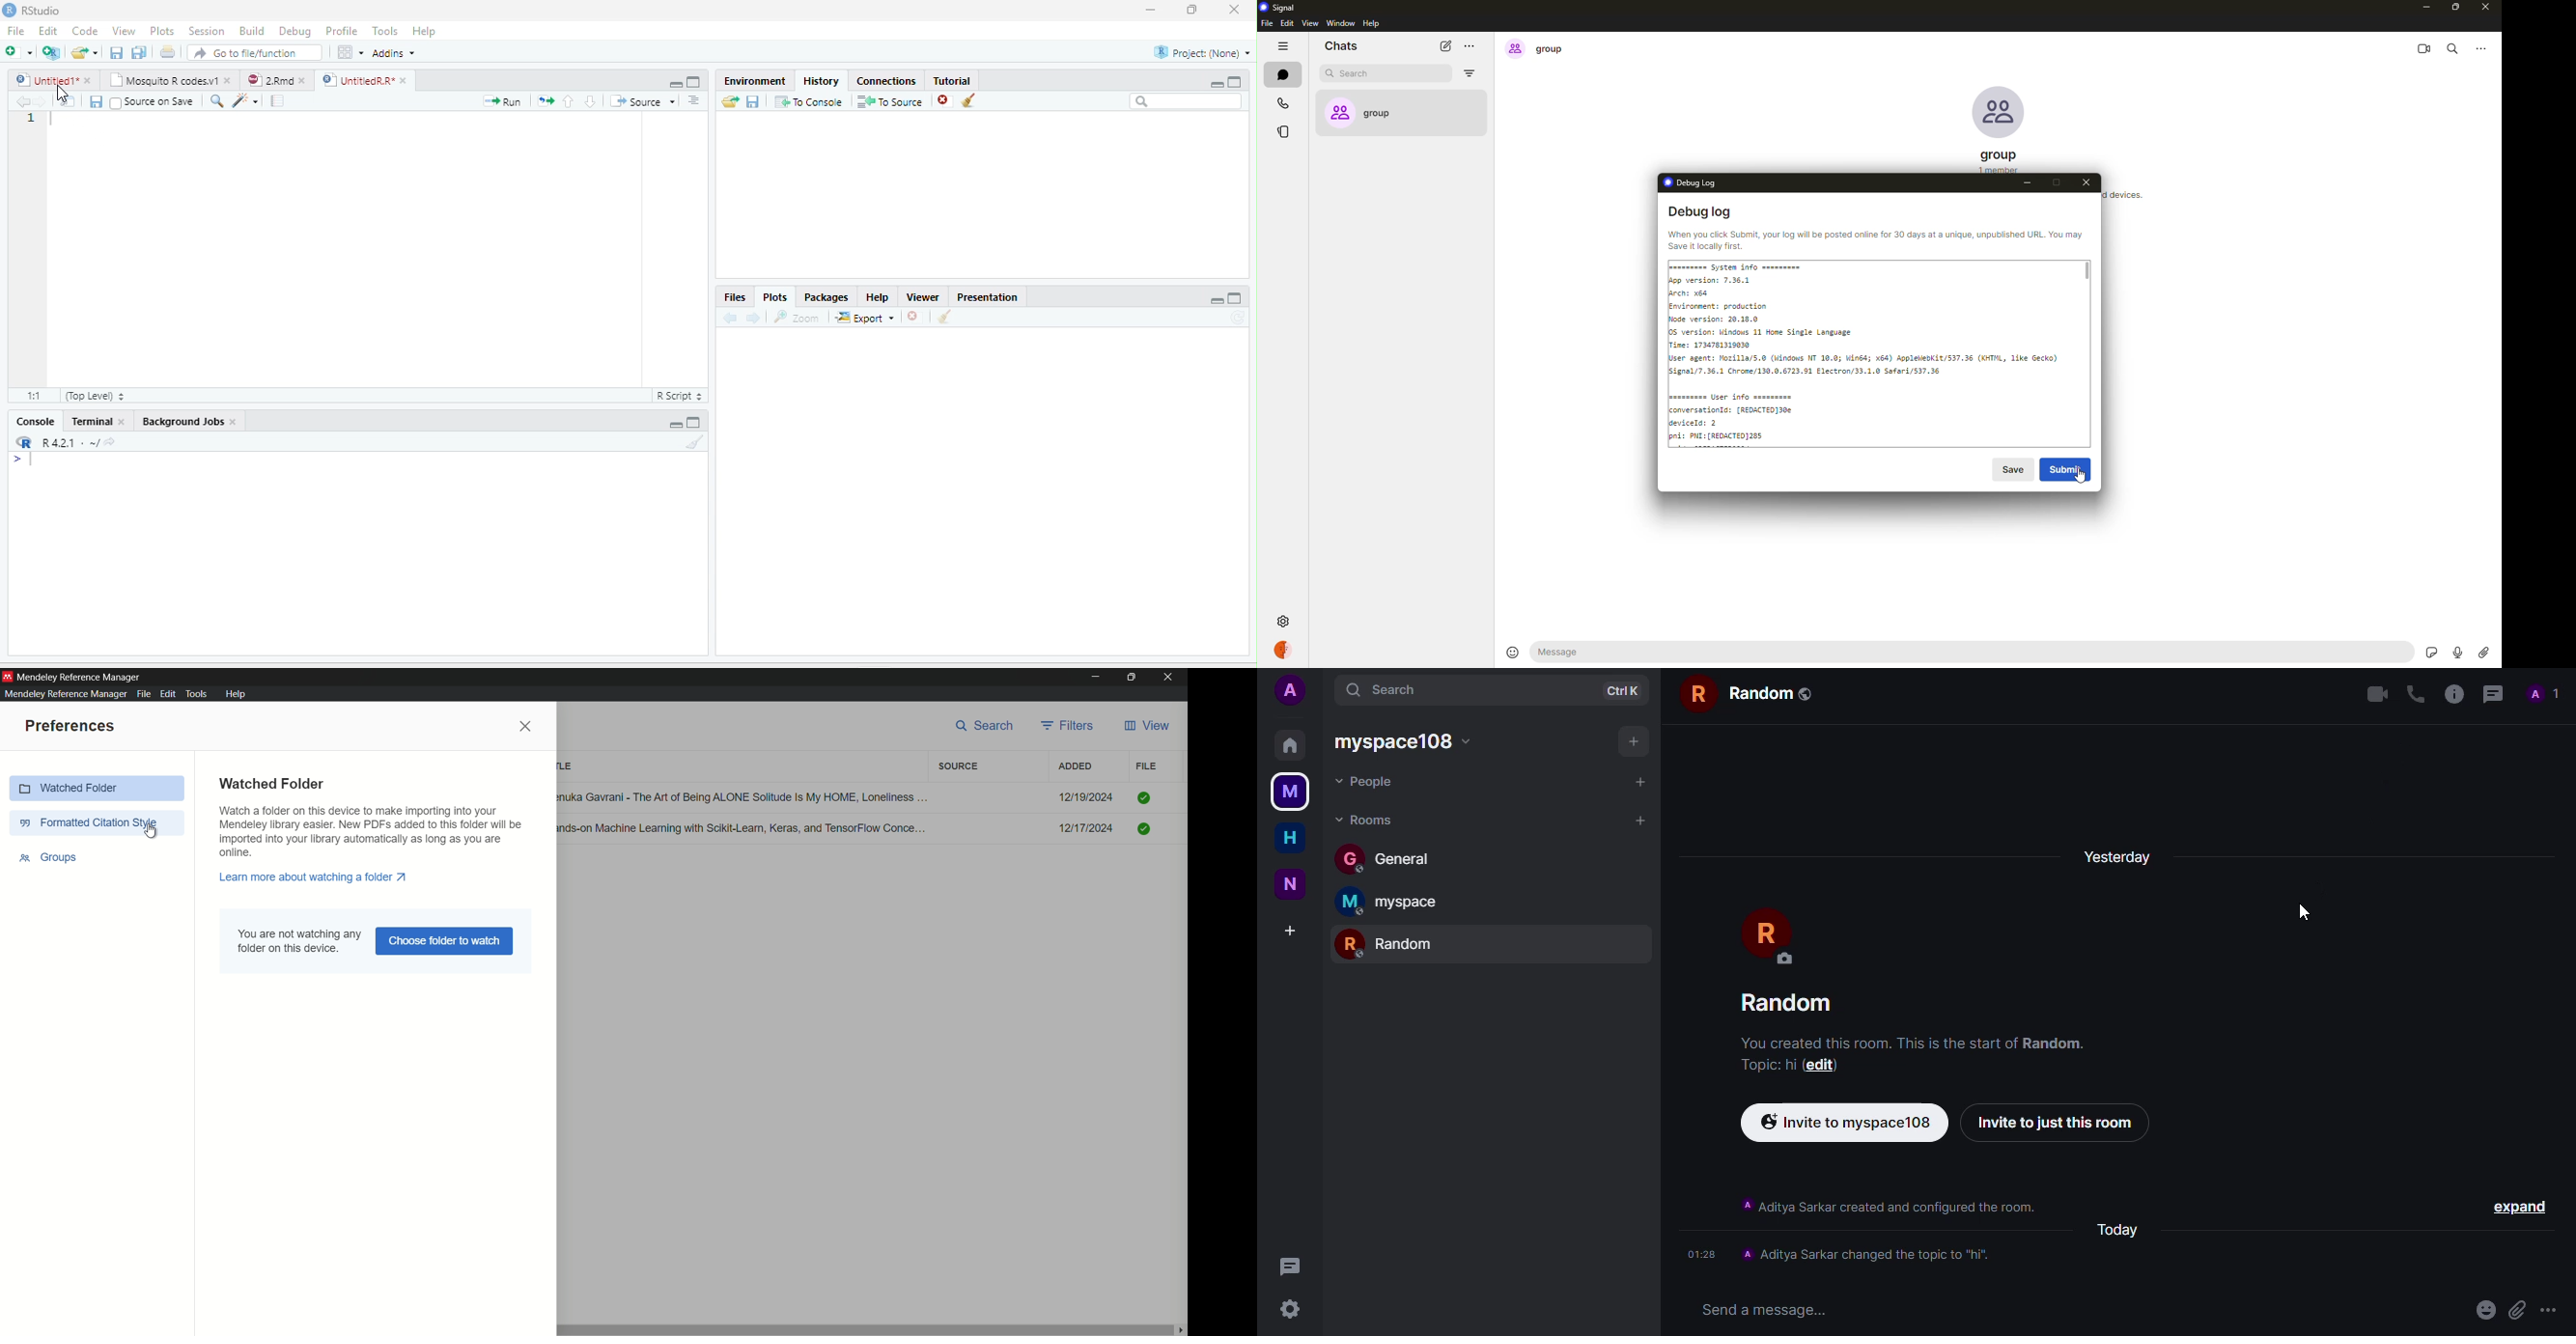  I want to click on close, so click(403, 80).